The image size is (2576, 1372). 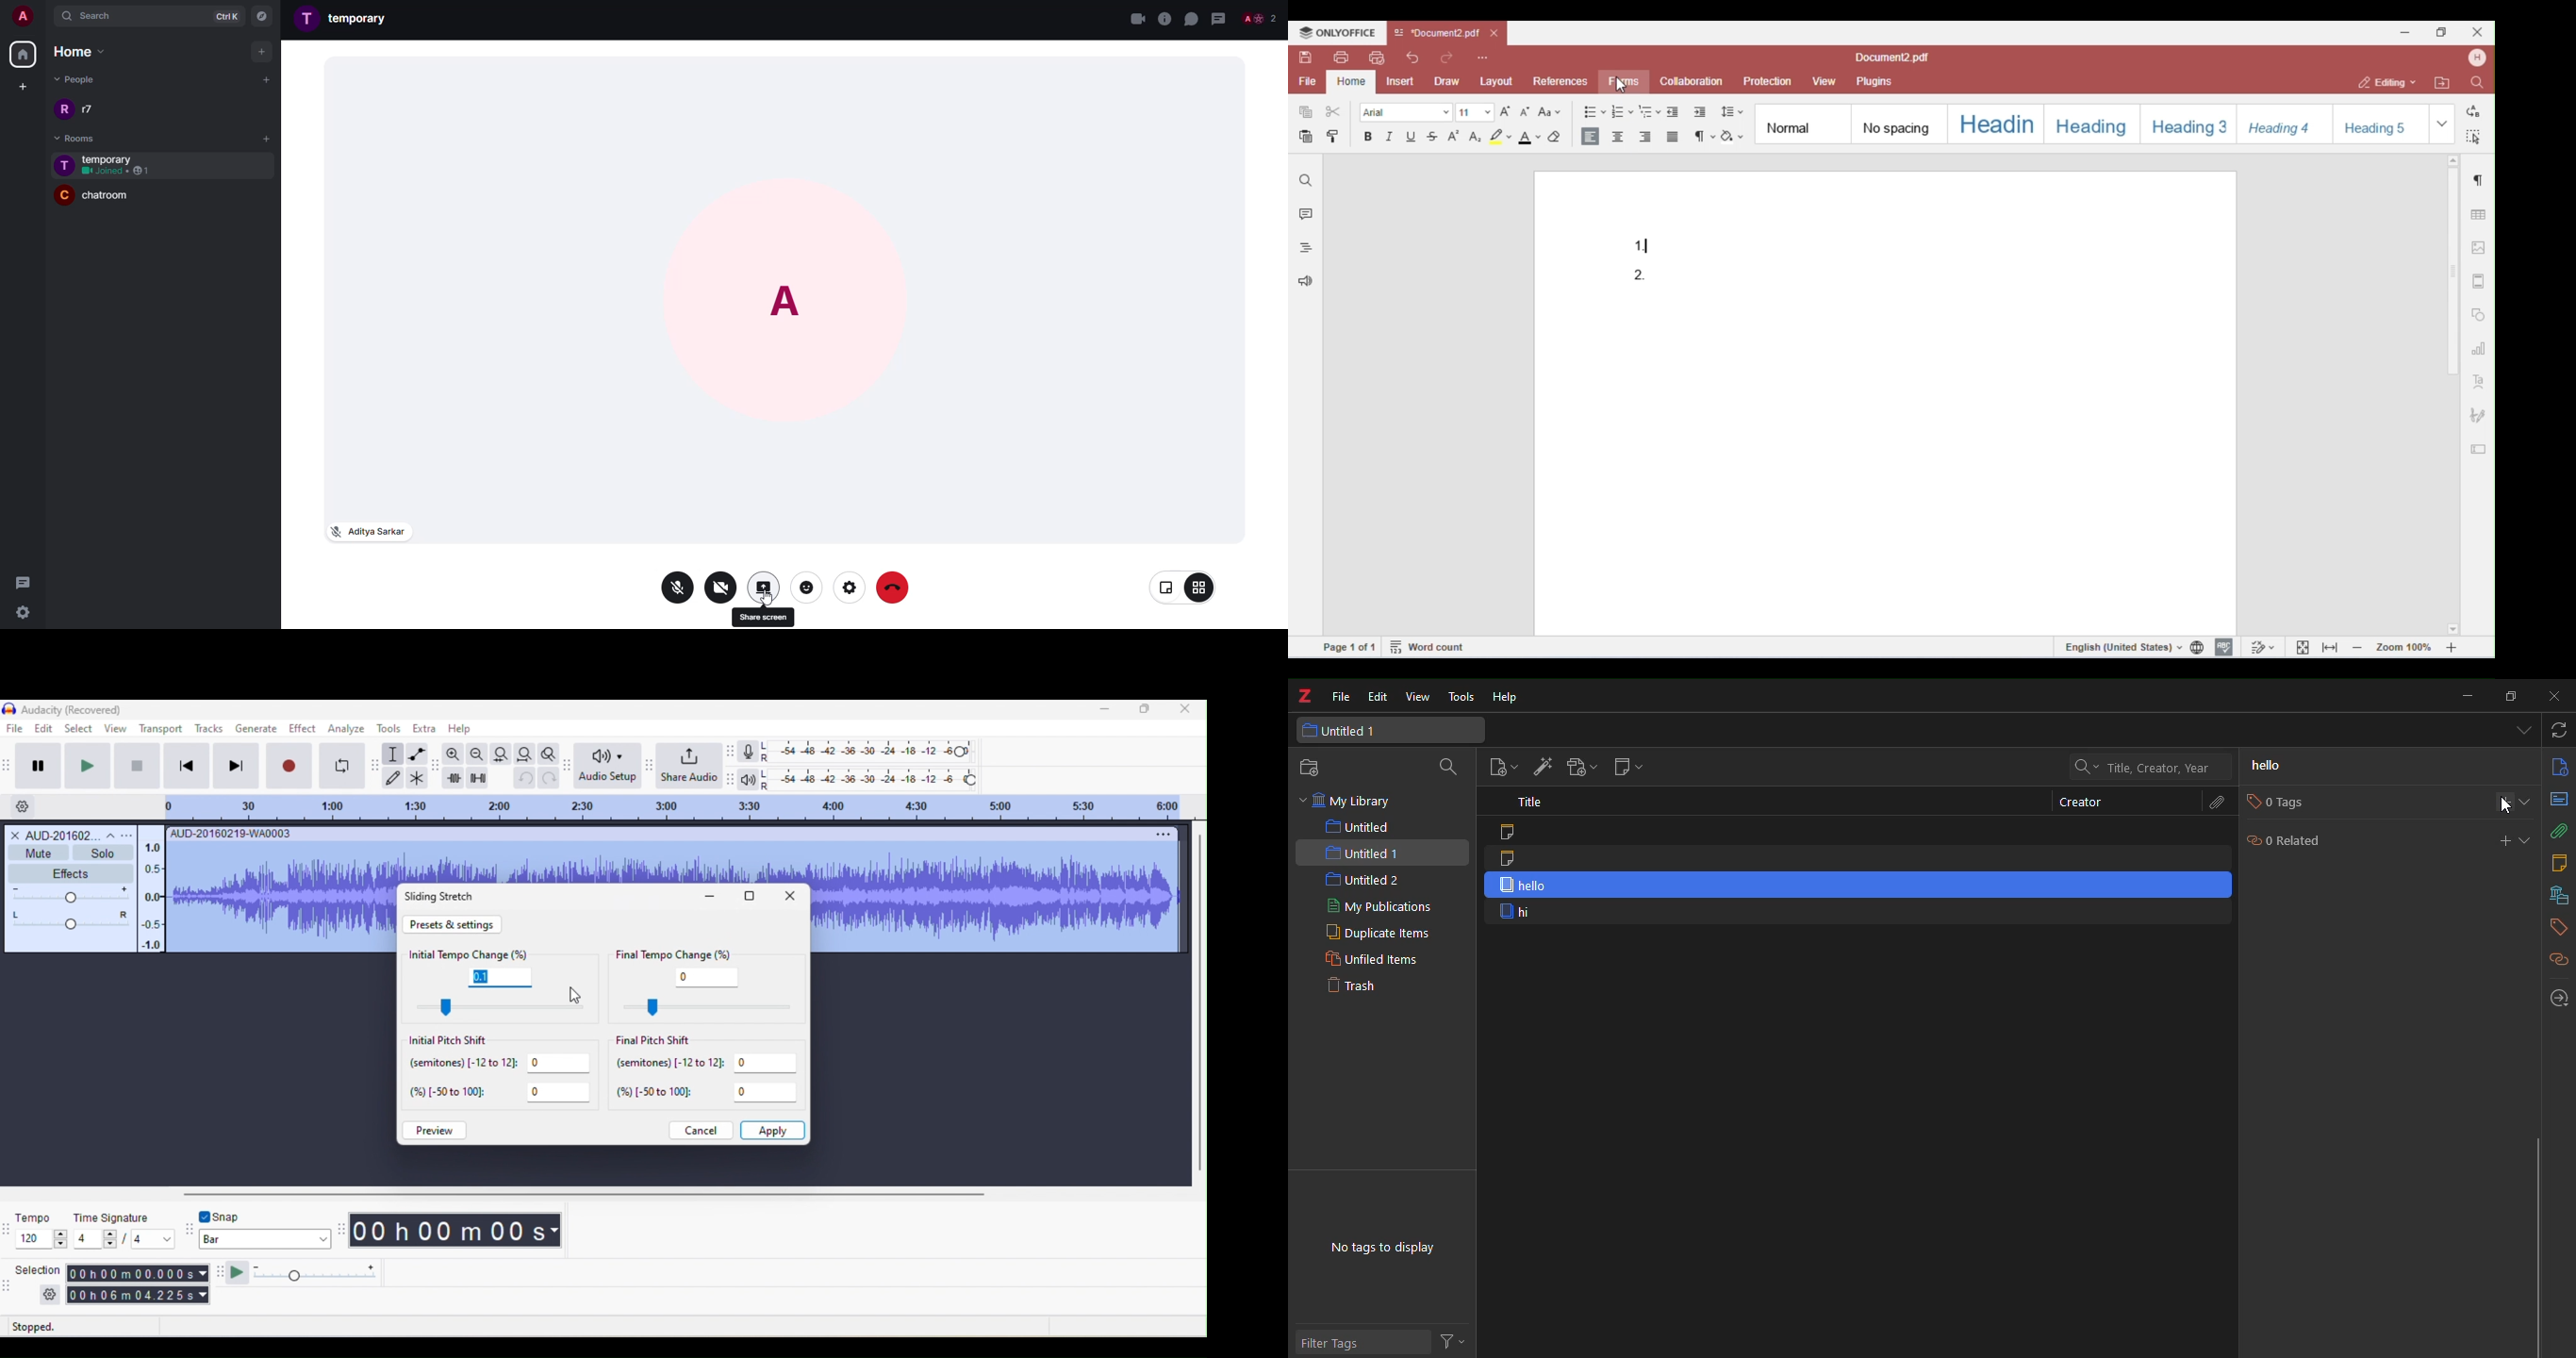 What do you see at coordinates (256, 729) in the screenshot?
I see `generate` at bounding box center [256, 729].